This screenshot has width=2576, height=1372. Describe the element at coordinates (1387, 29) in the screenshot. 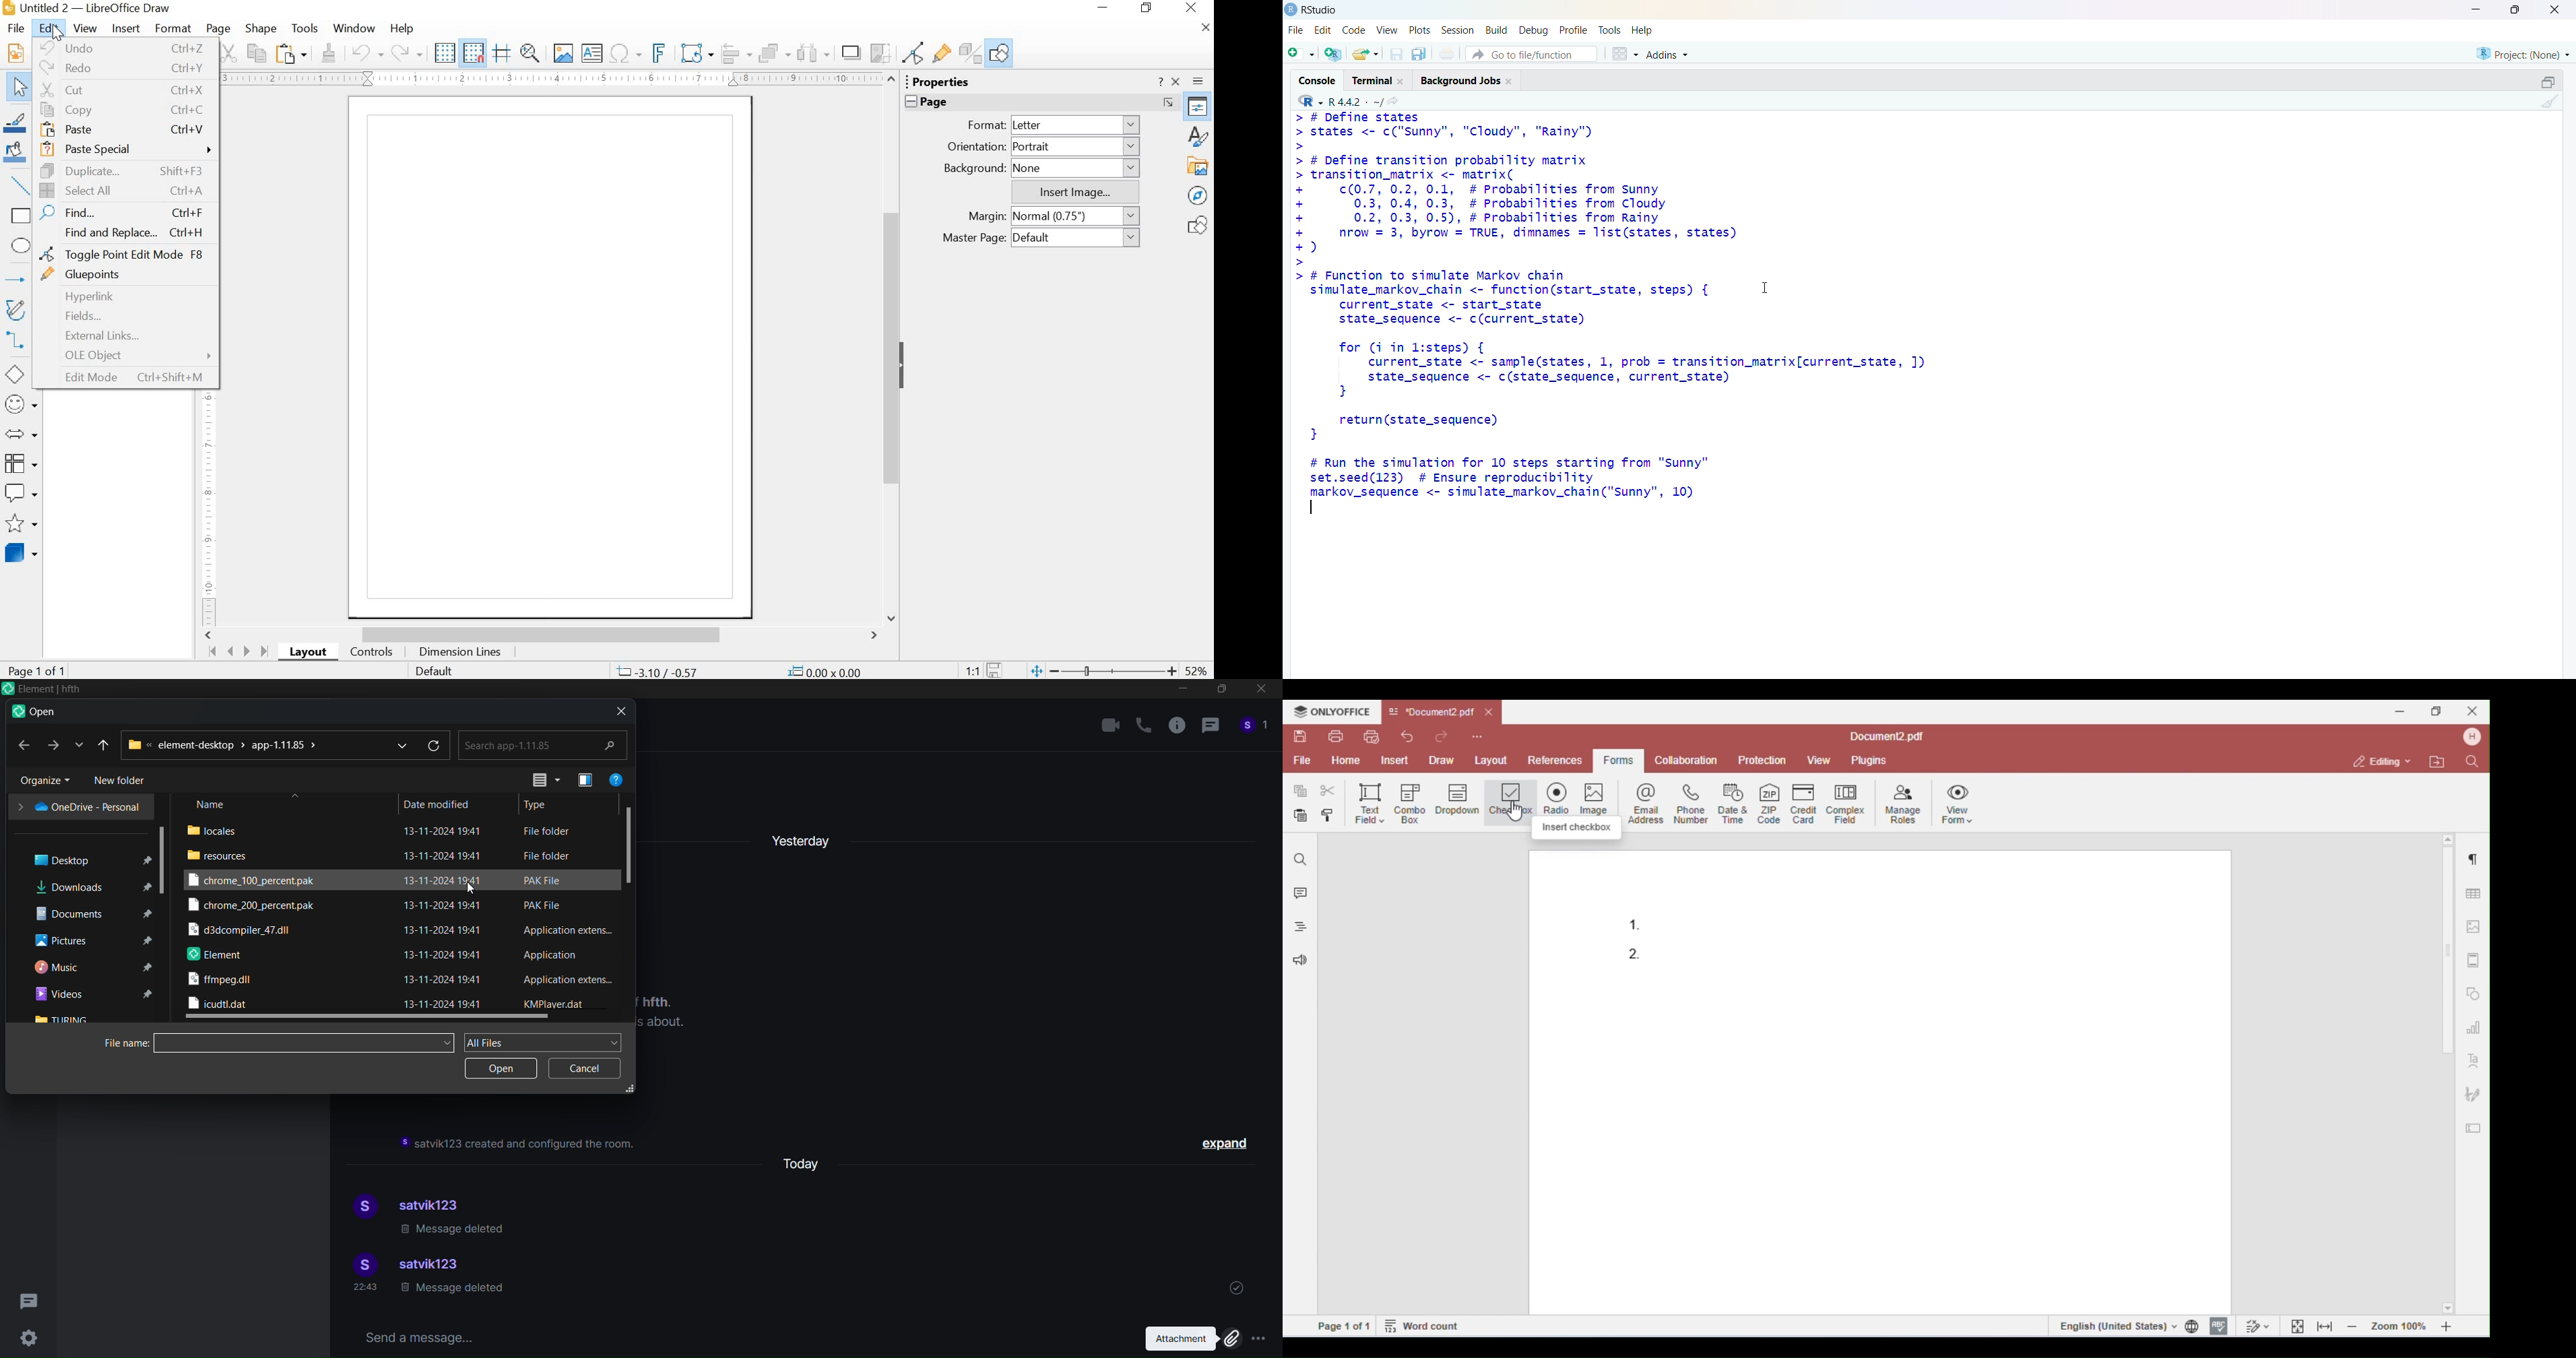

I see `view` at that location.